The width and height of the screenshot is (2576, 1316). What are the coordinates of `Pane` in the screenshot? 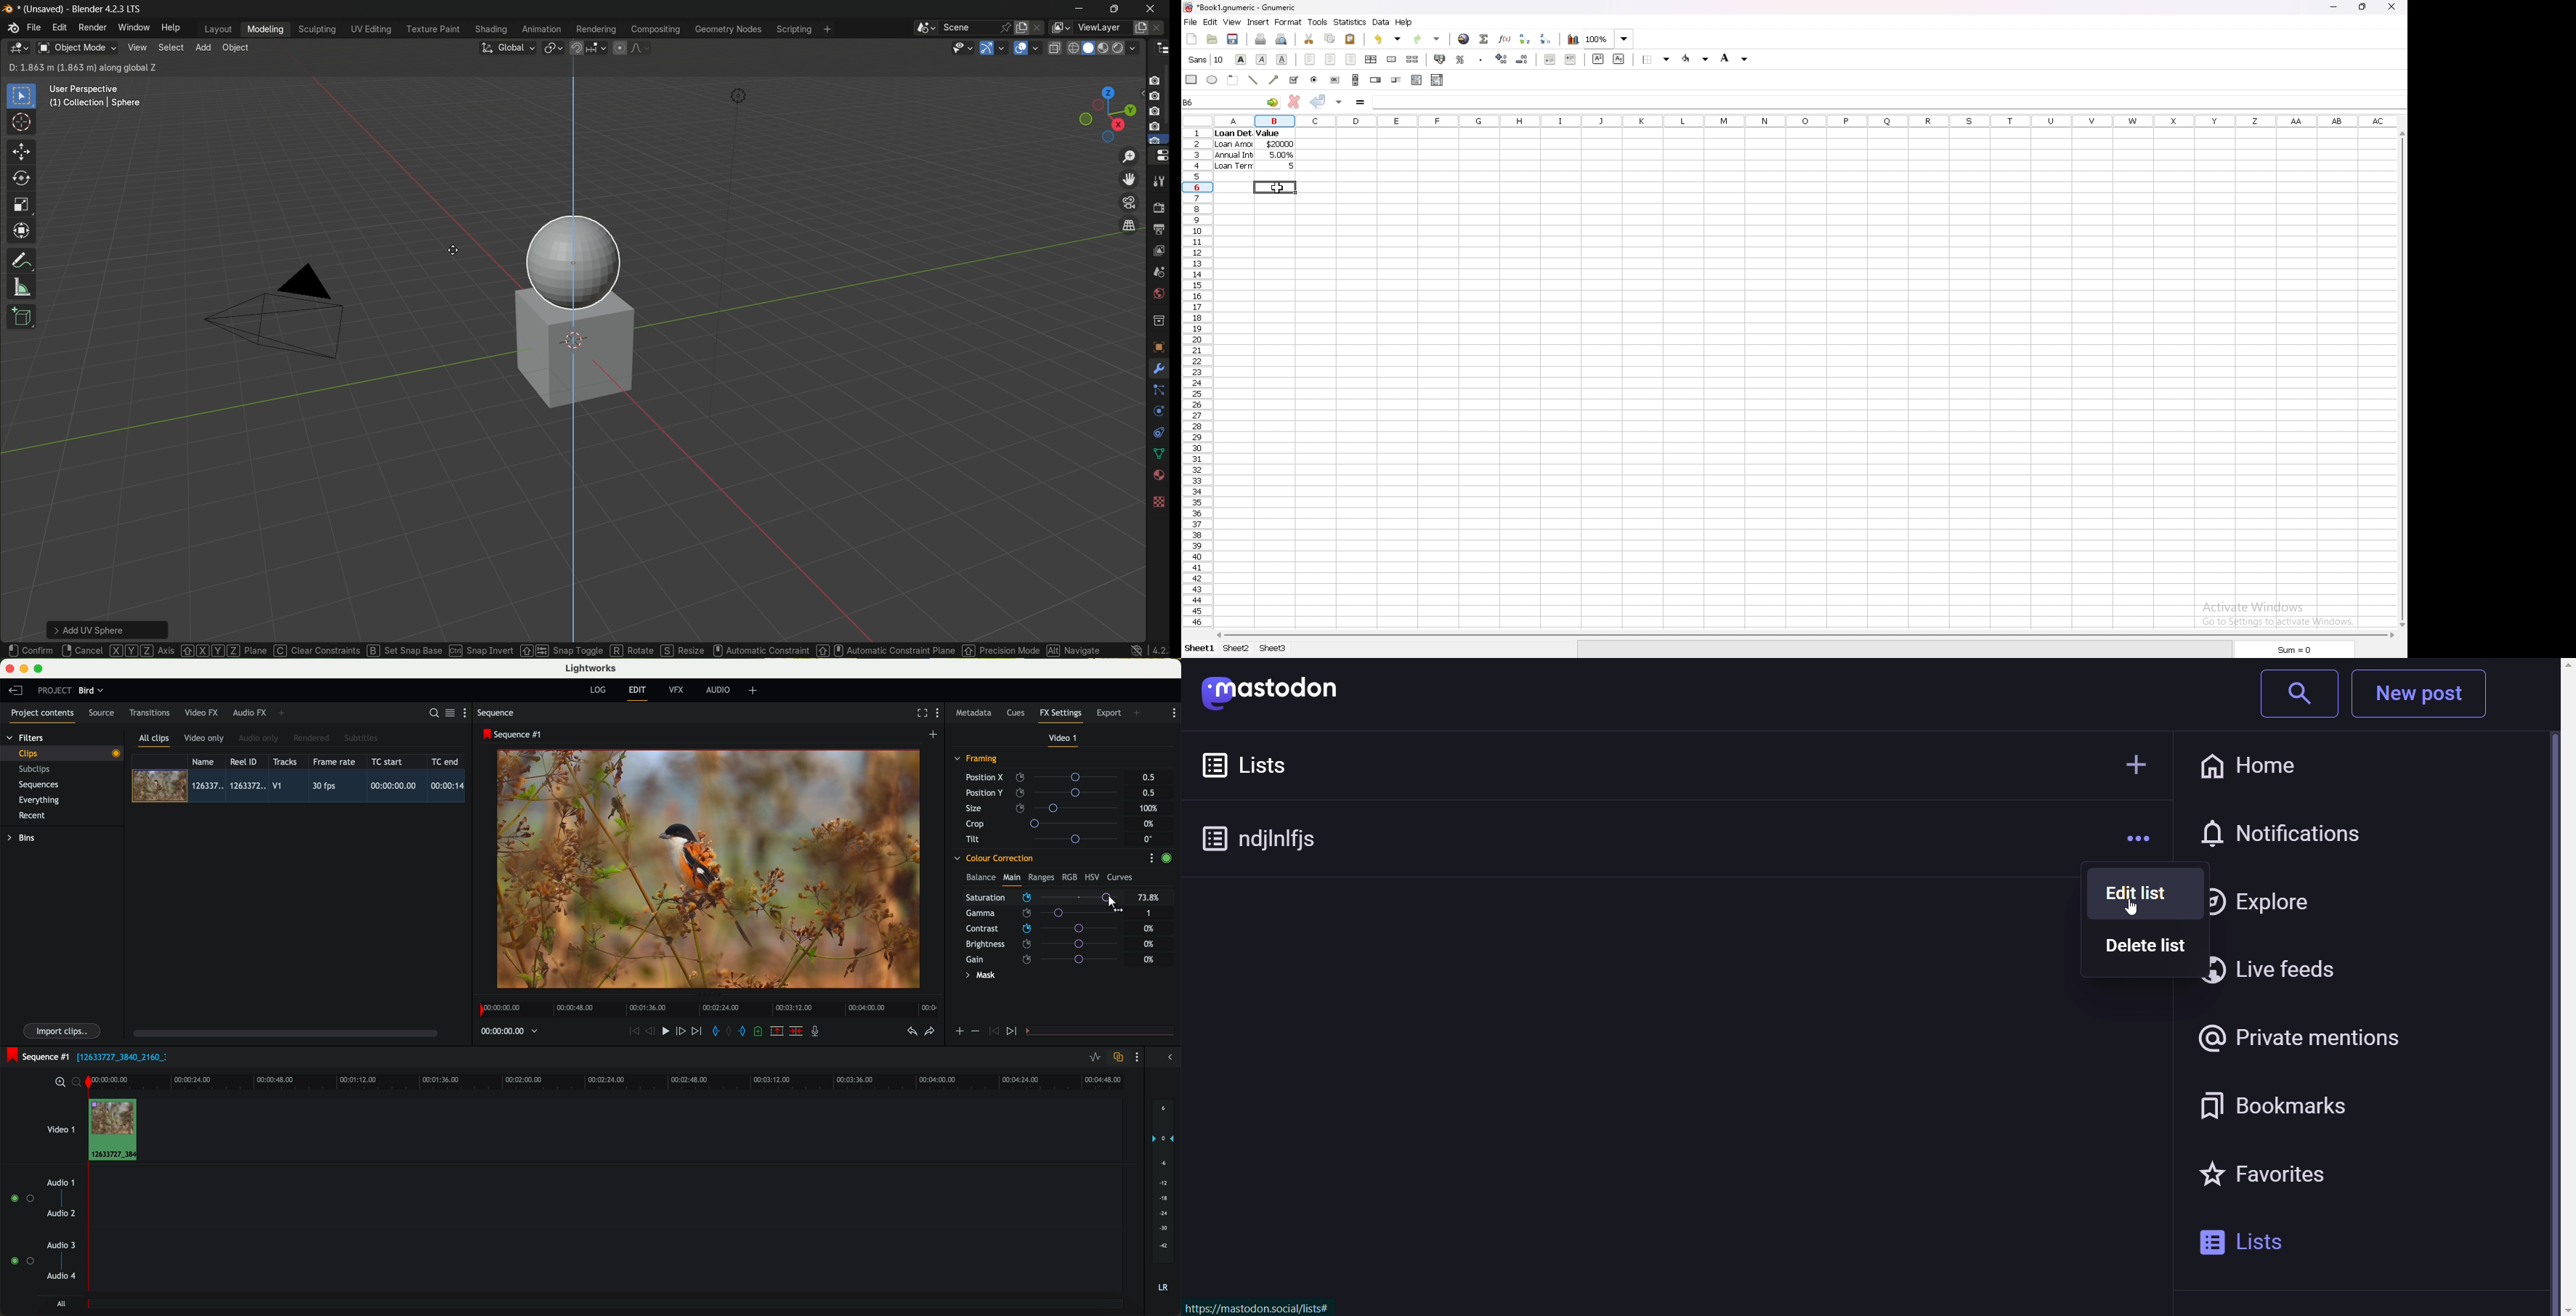 It's located at (225, 649).